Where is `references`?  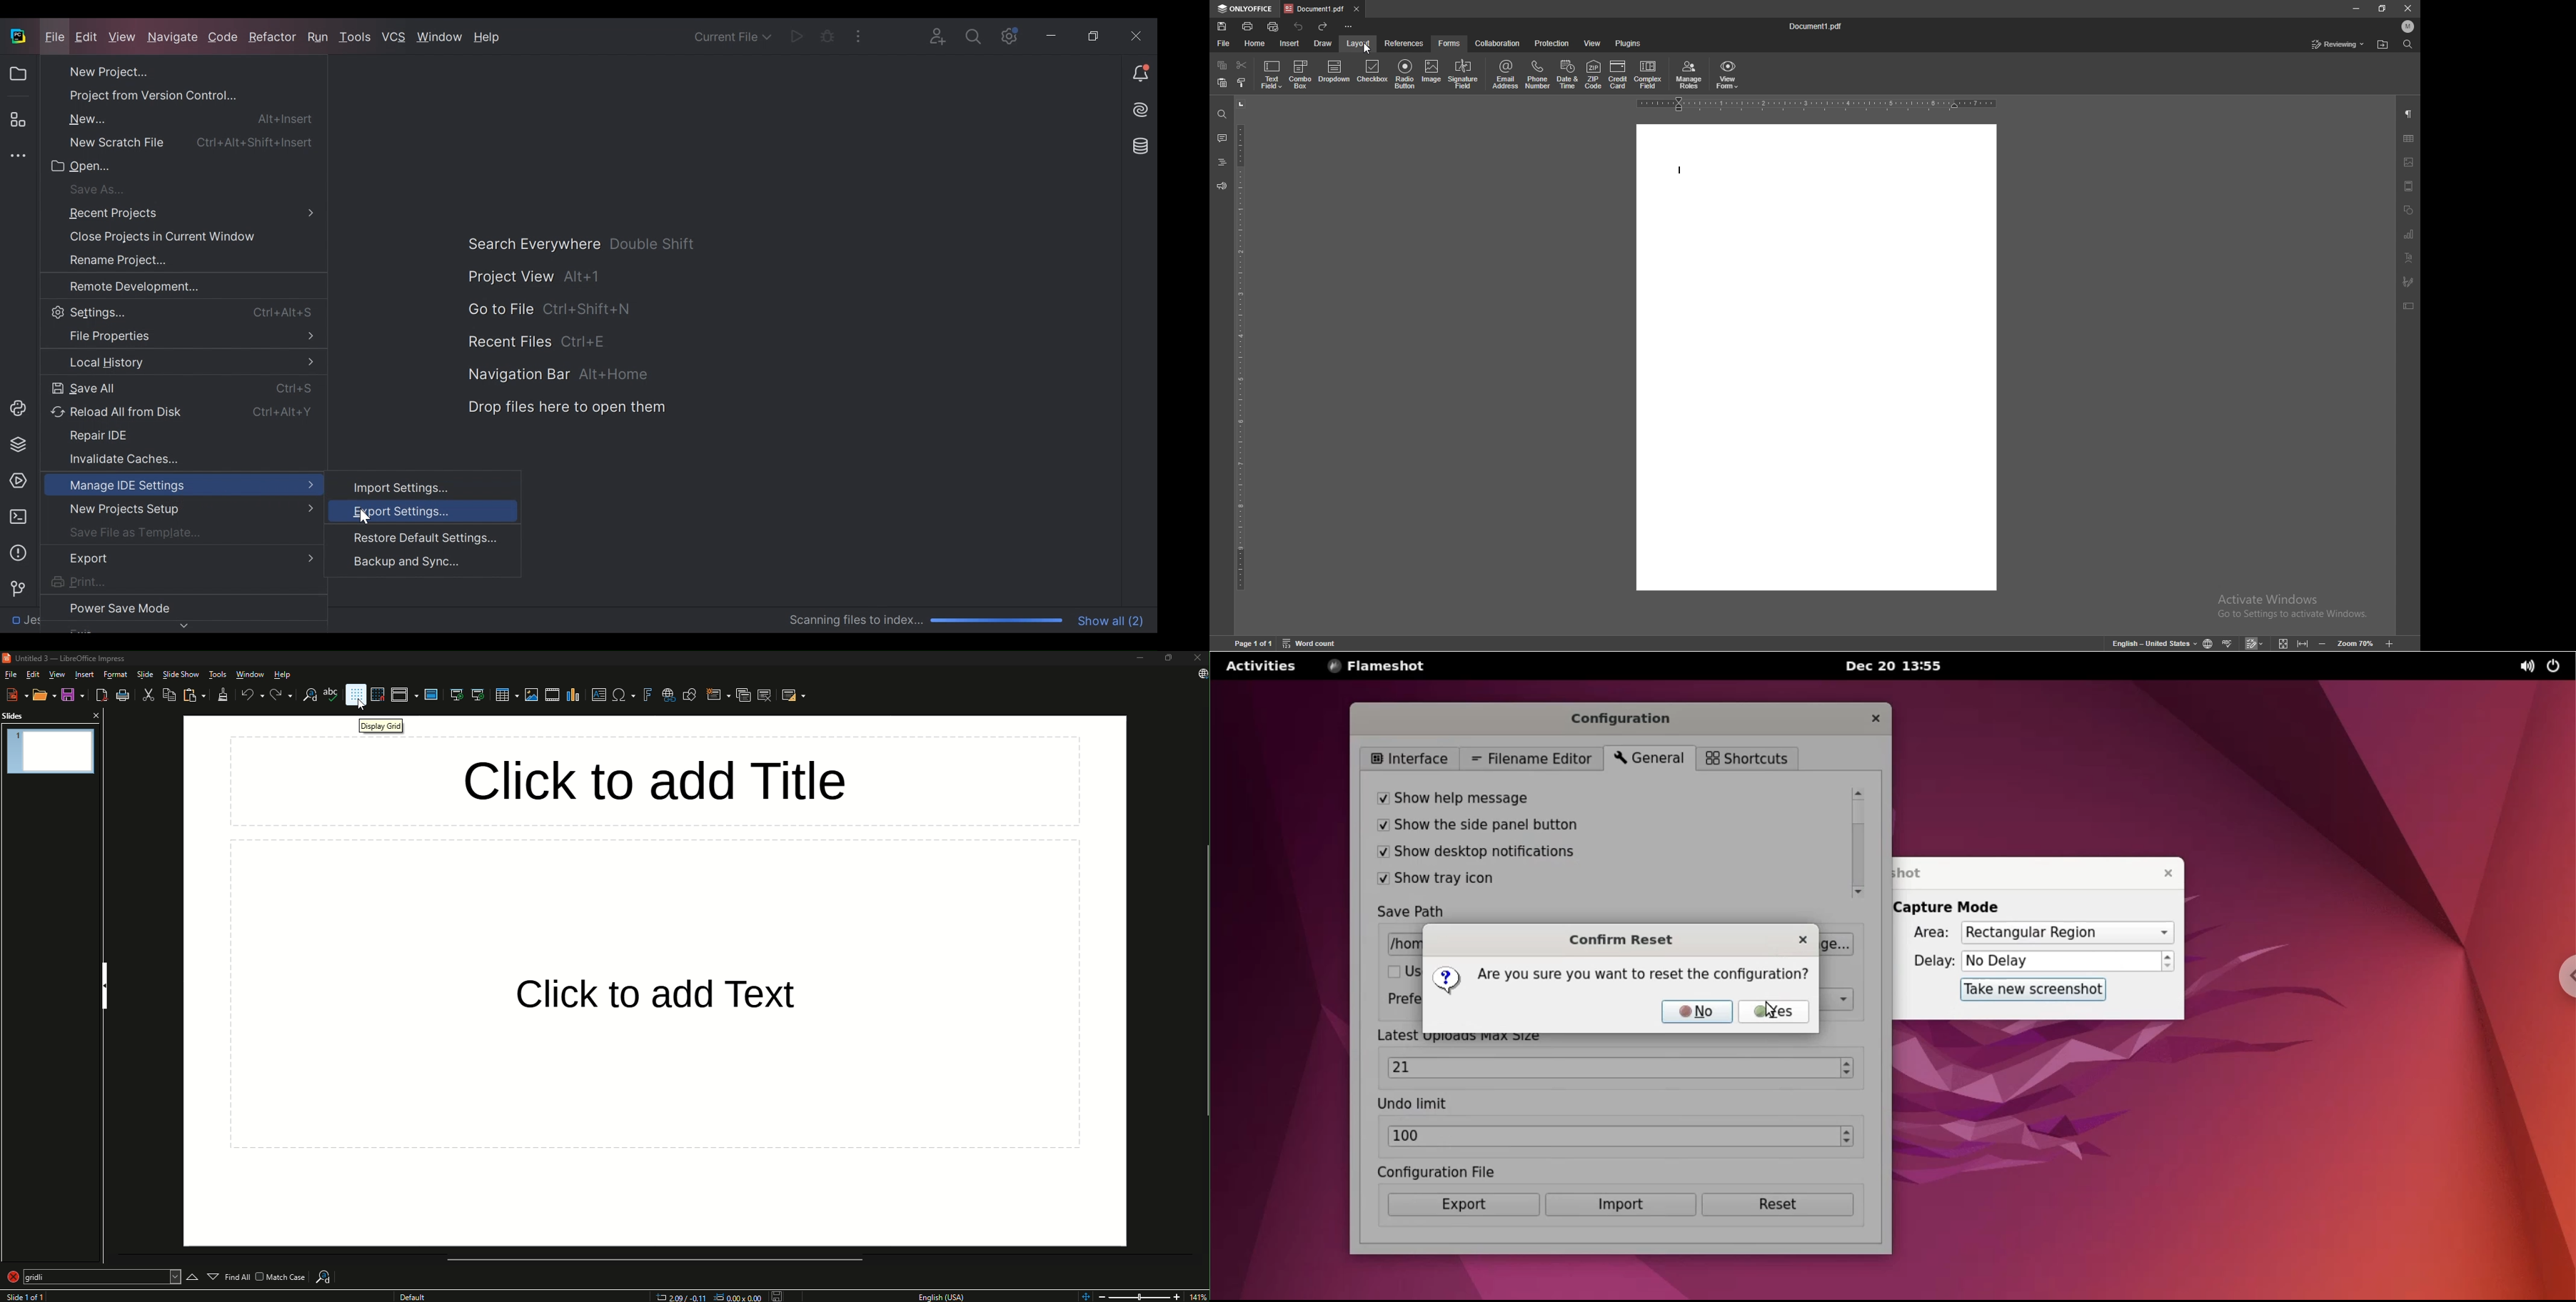 references is located at coordinates (1404, 42).